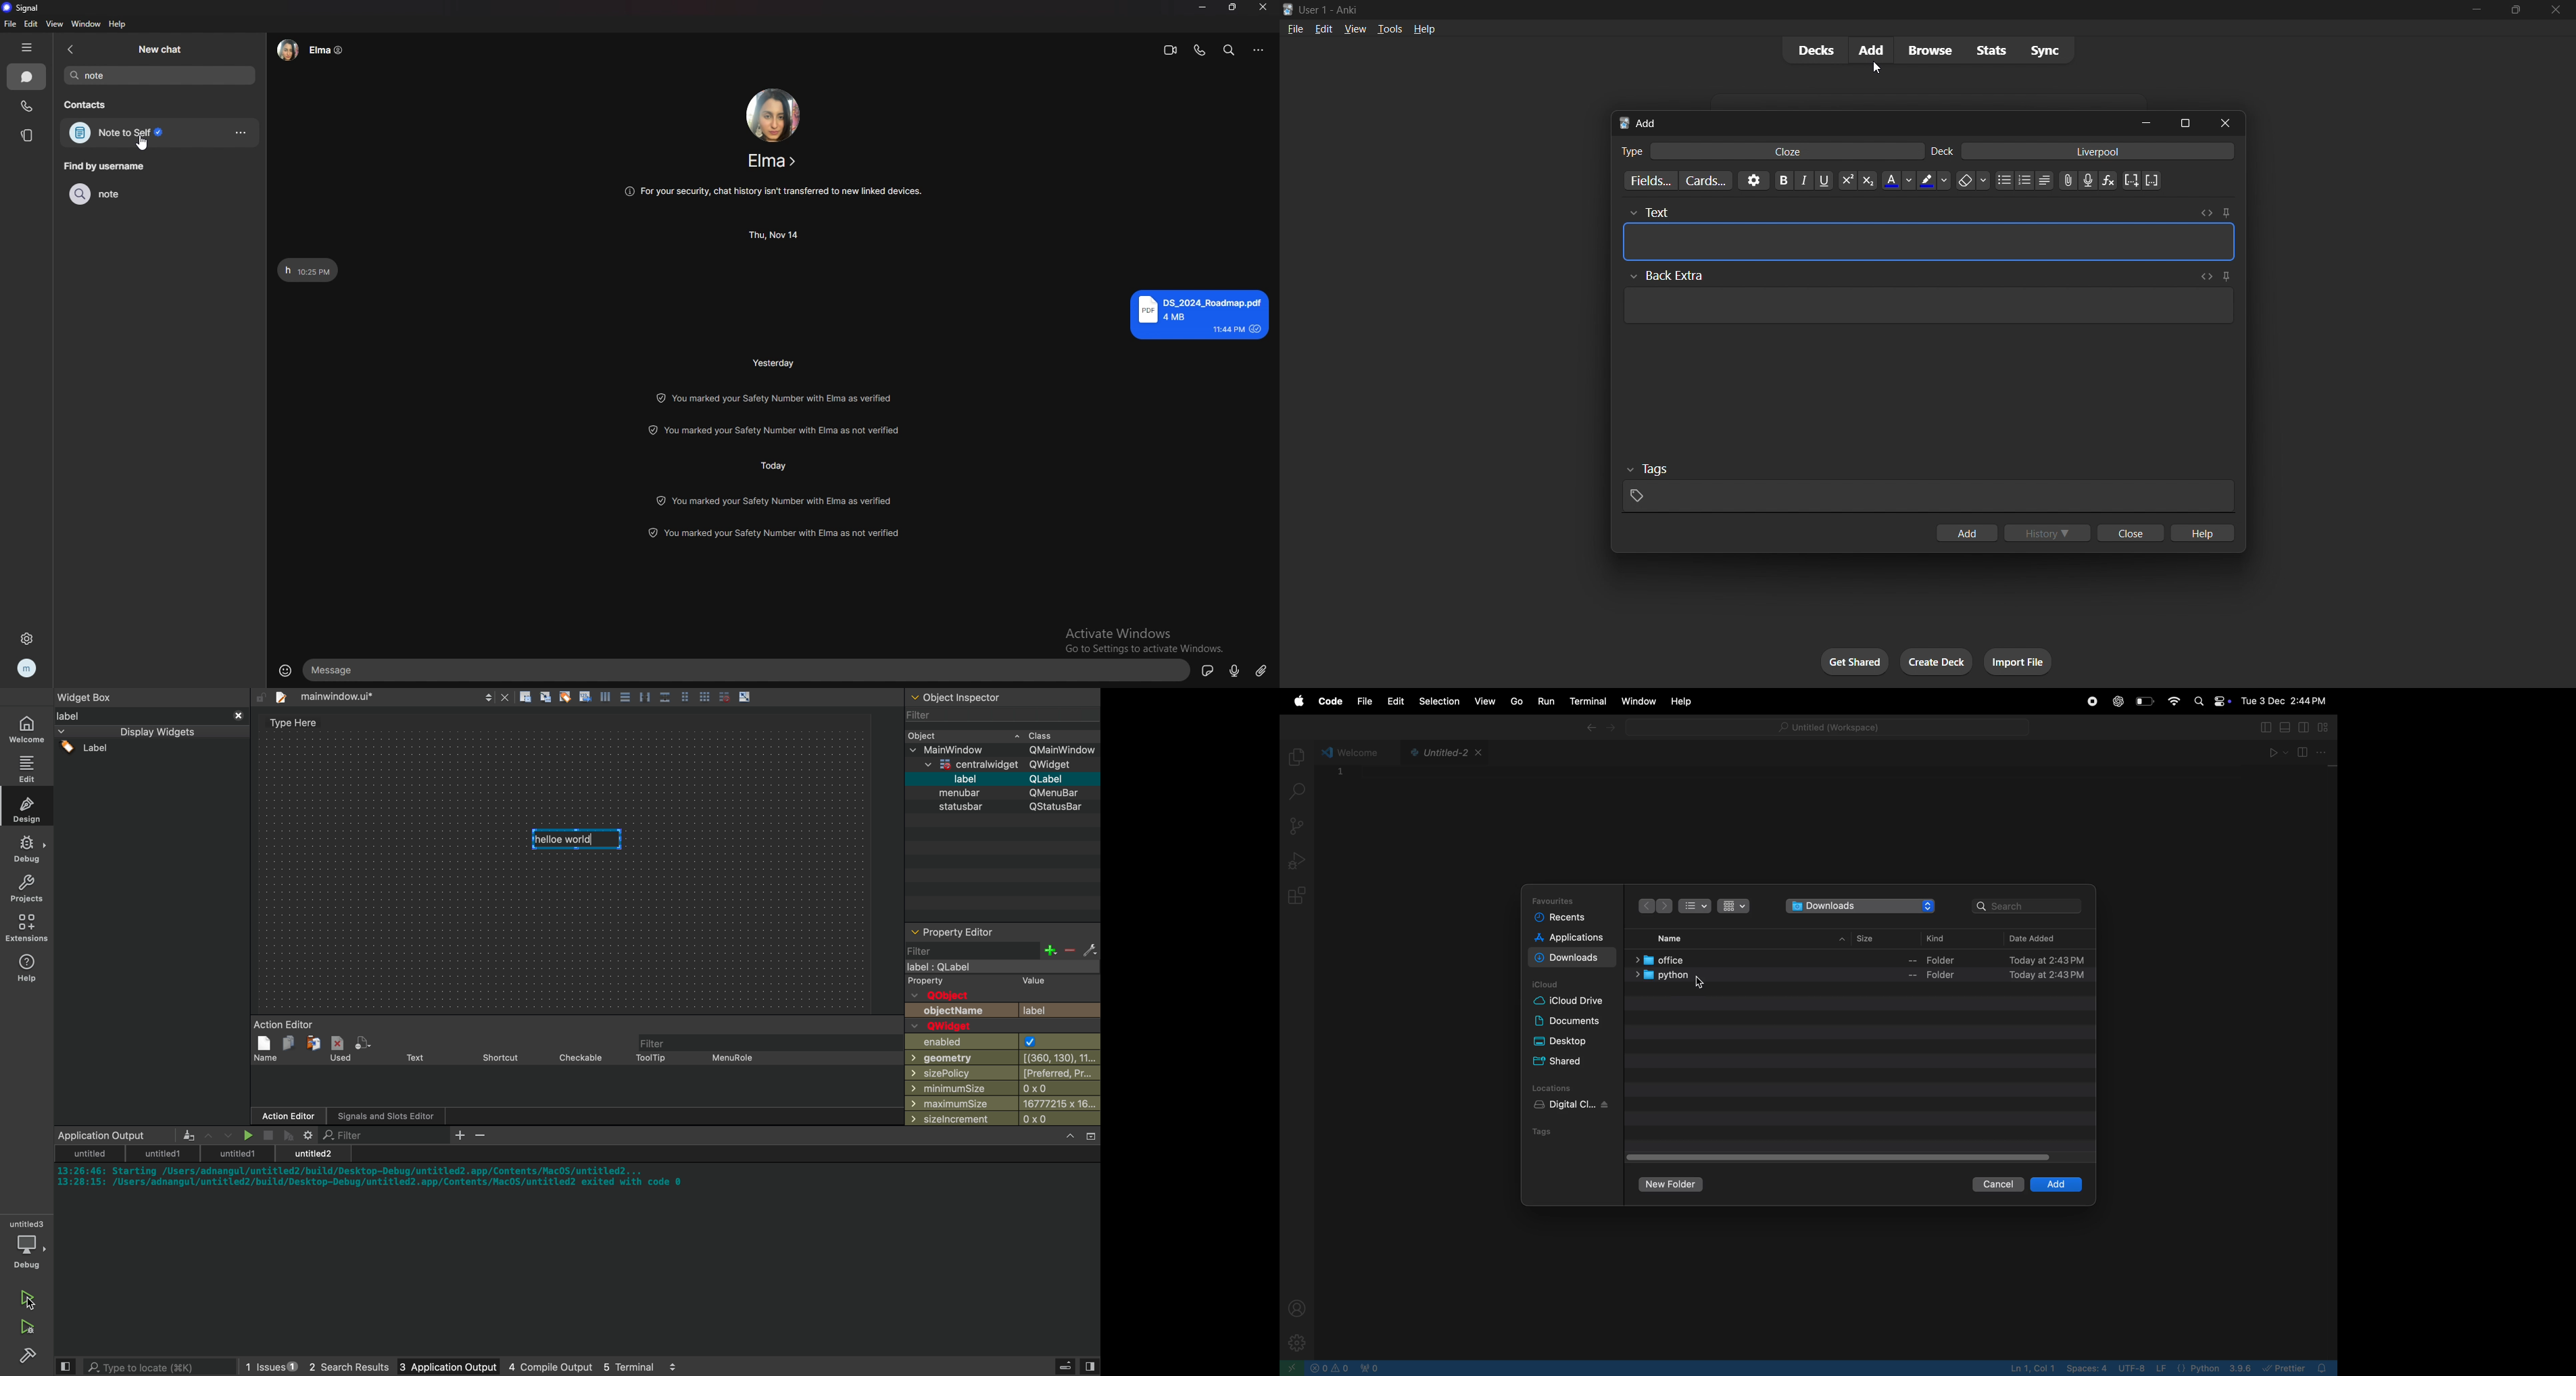 This screenshot has width=2576, height=1400. Describe the element at coordinates (1680, 210) in the screenshot. I see `Text` at that location.